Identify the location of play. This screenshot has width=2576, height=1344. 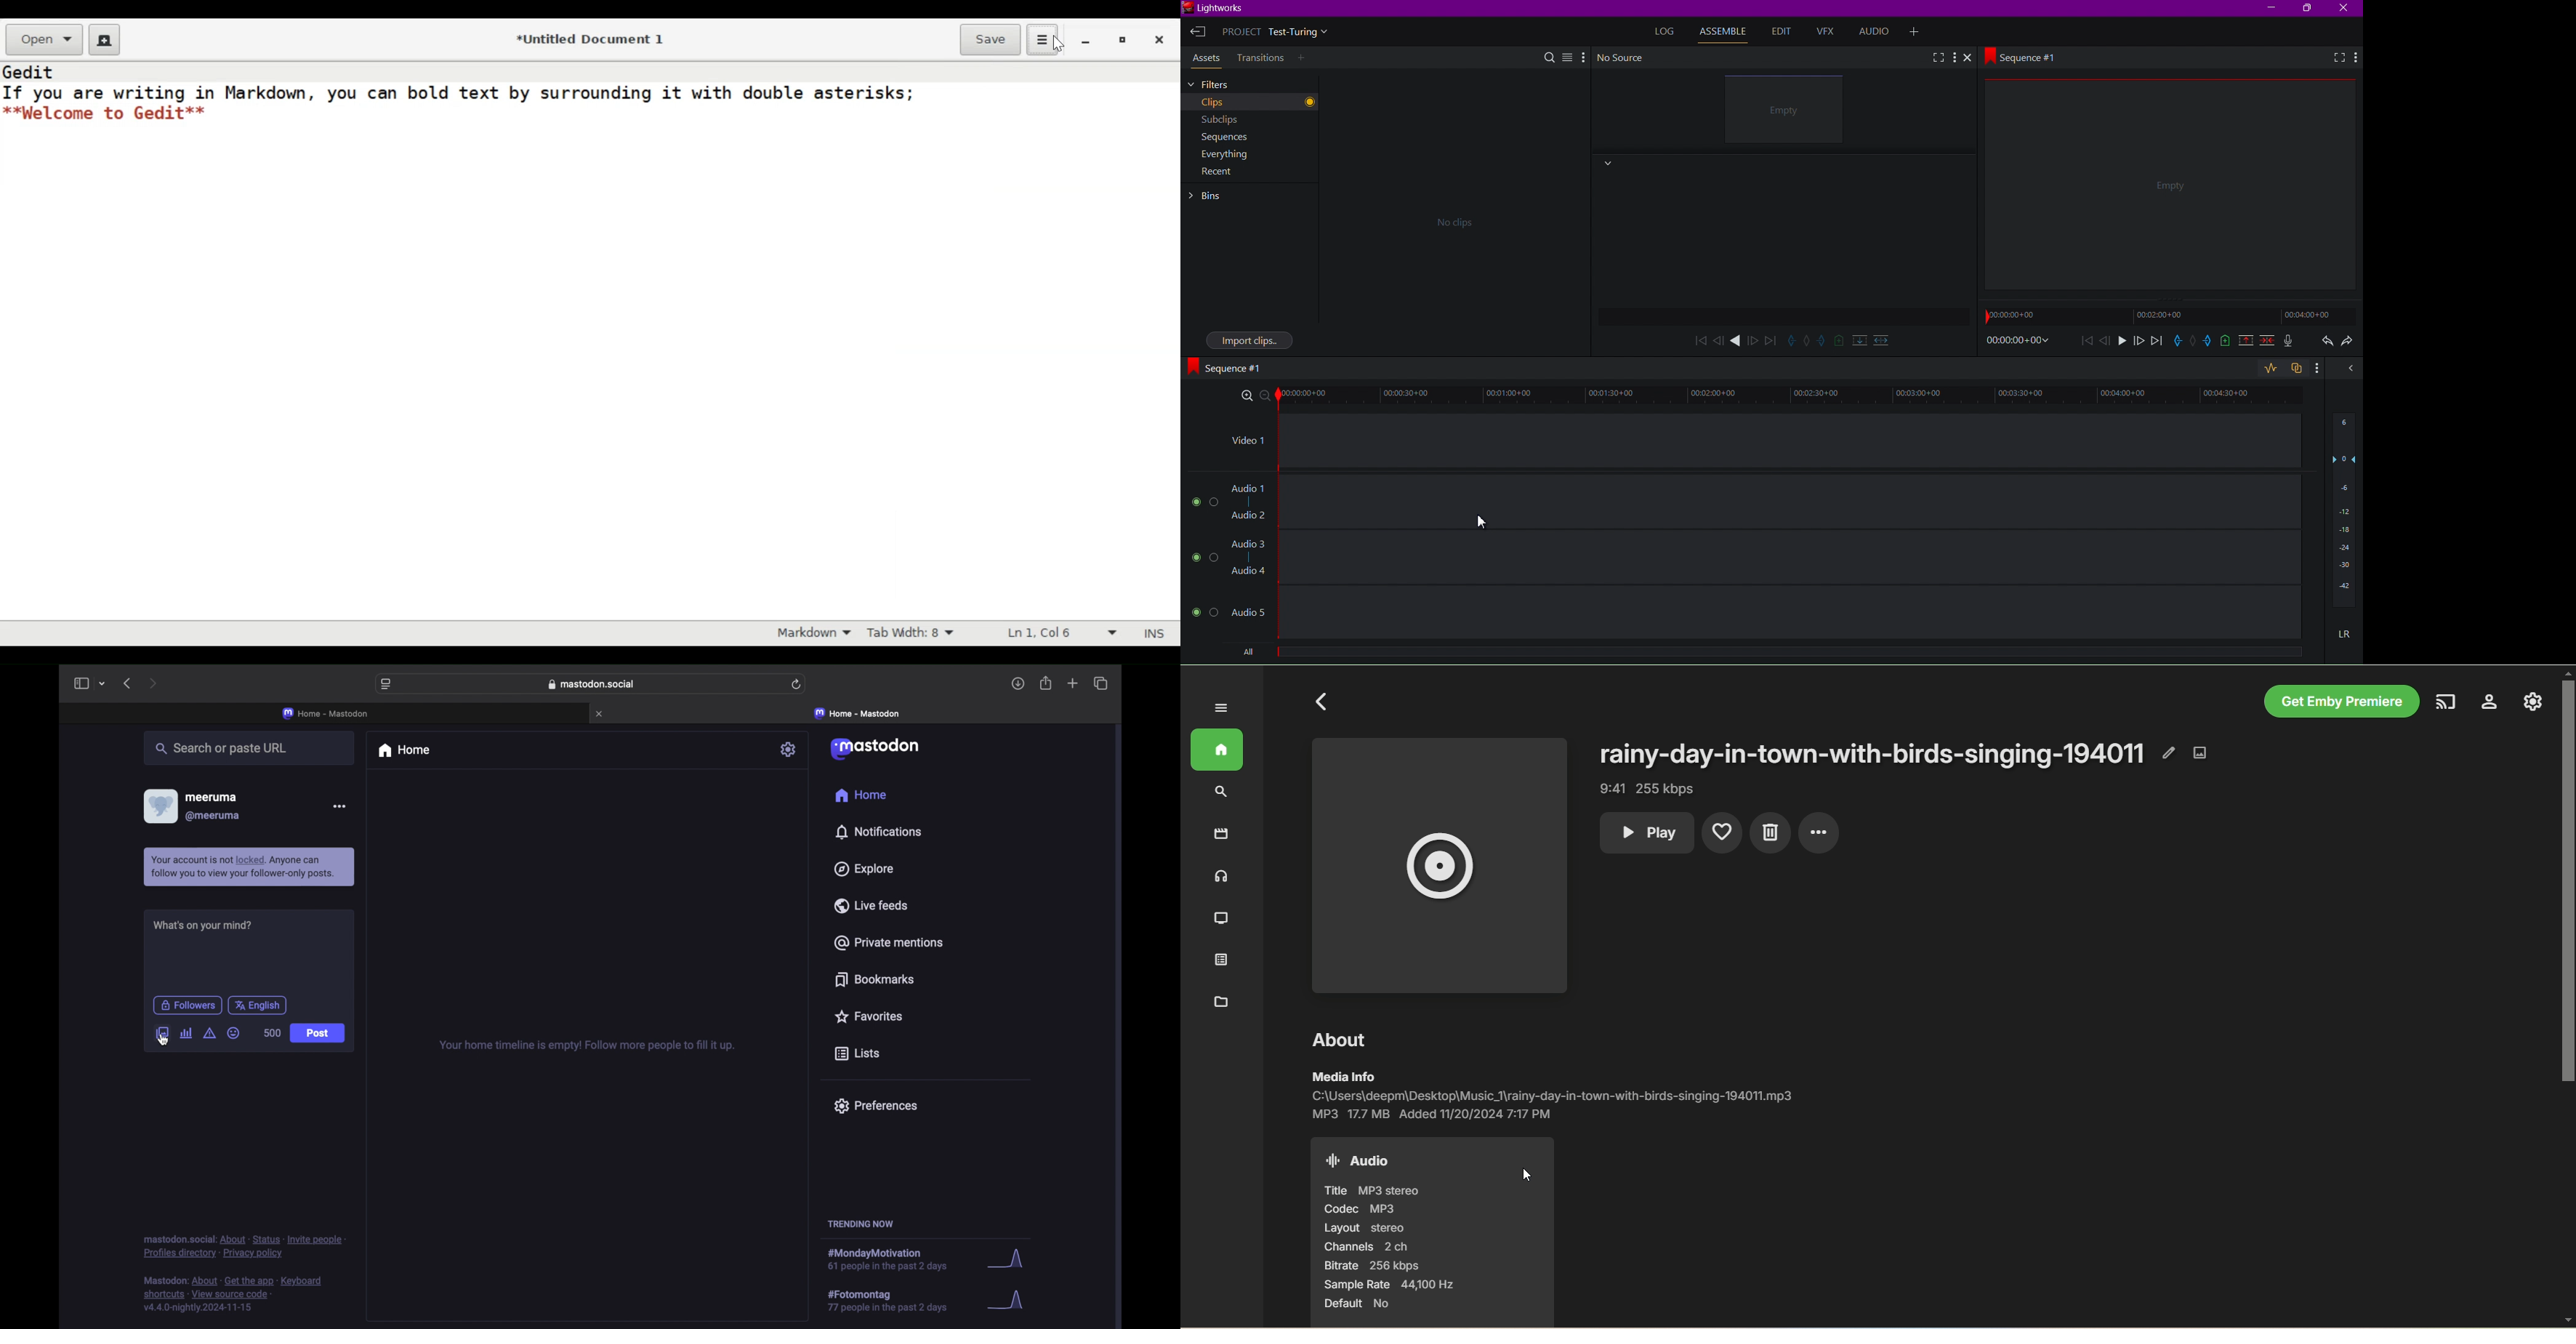
(1737, 341).